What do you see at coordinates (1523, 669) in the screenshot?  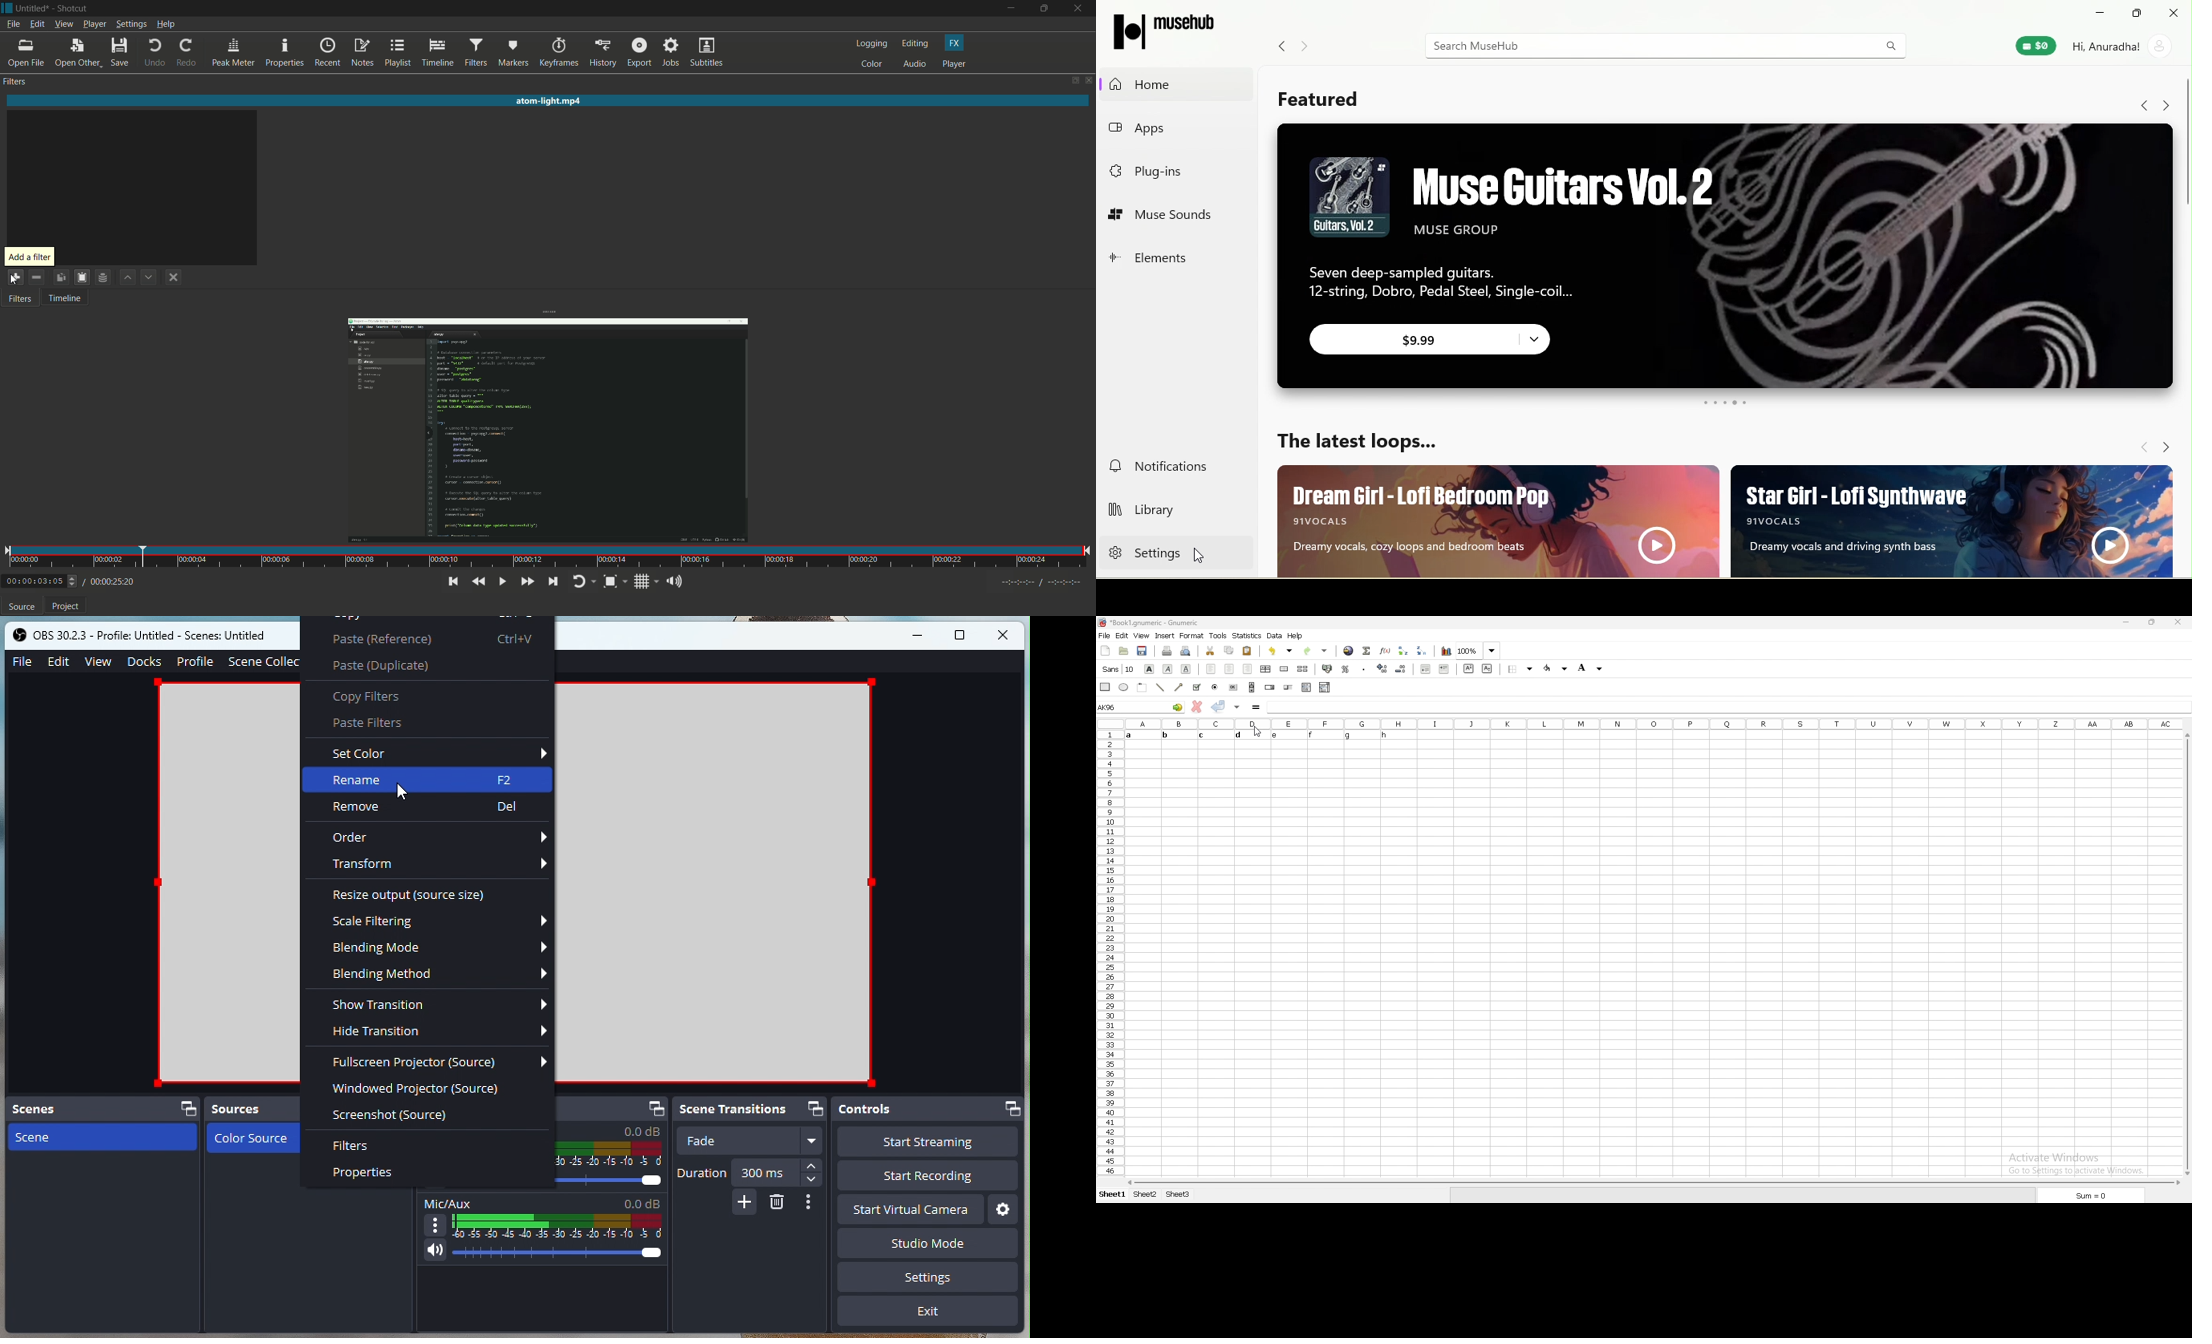 I see `border` at bounding box center [1523, 669].